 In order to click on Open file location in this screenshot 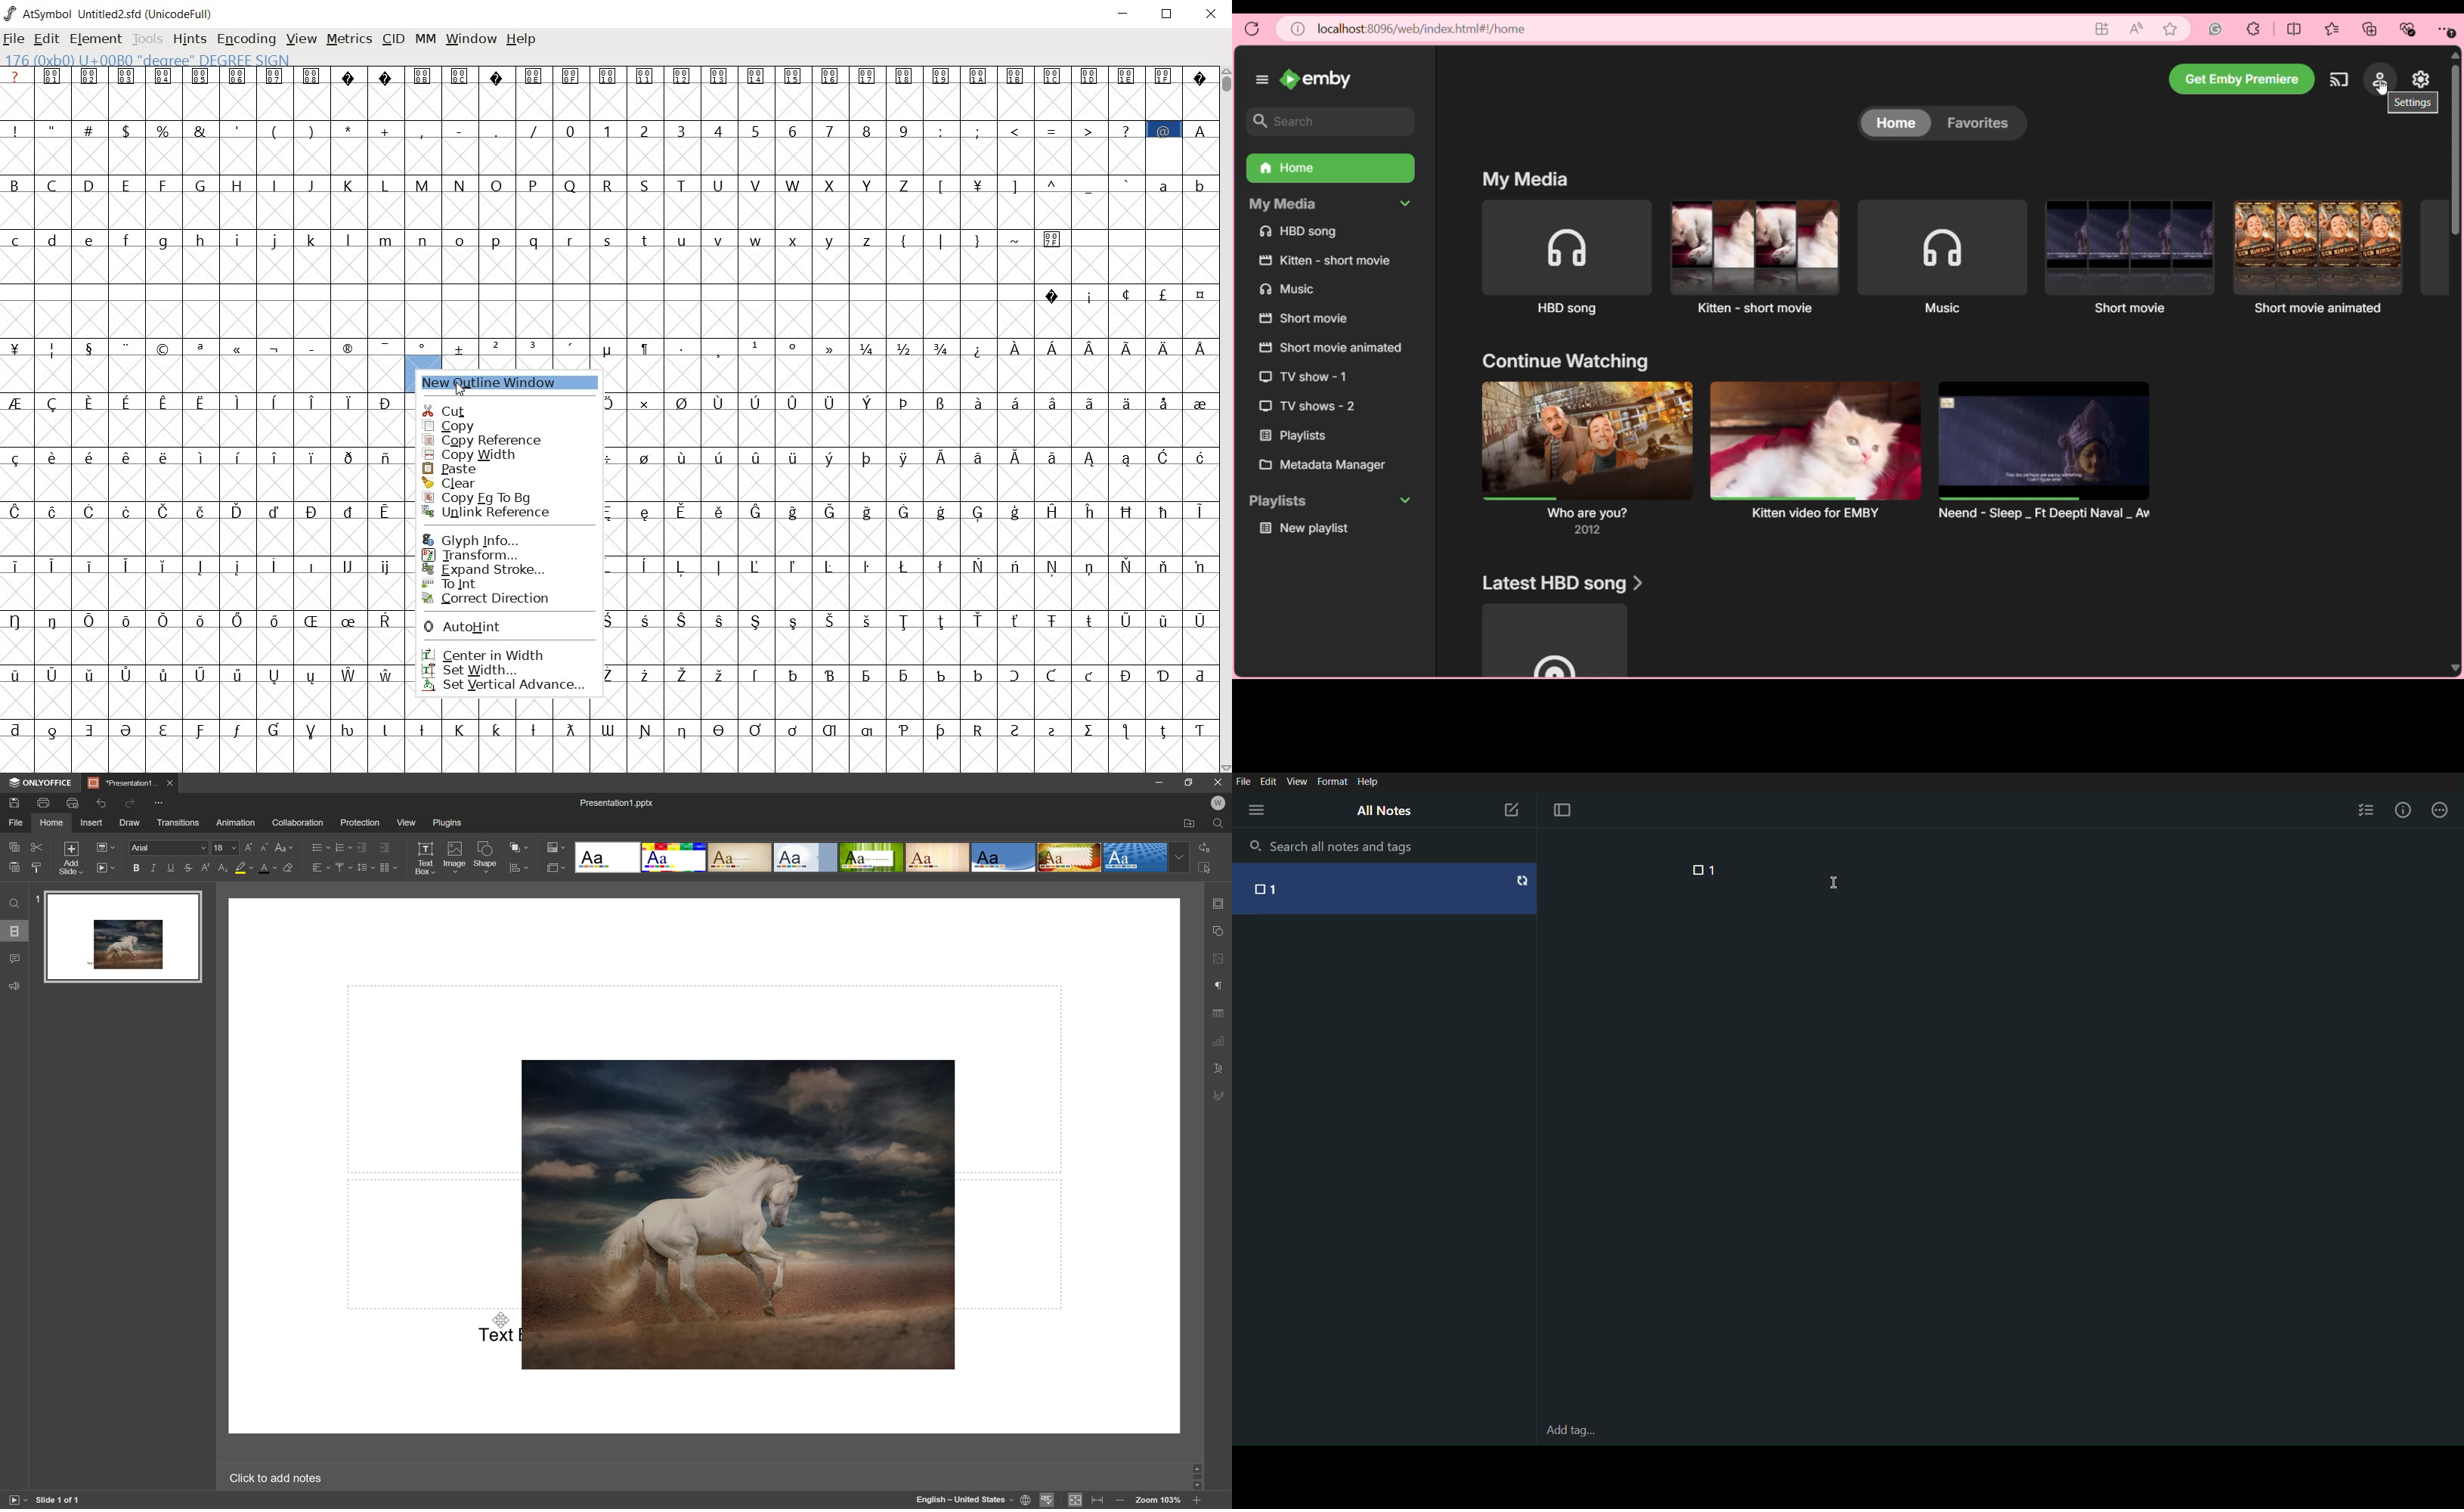, I will do `click(1189, 822)`.